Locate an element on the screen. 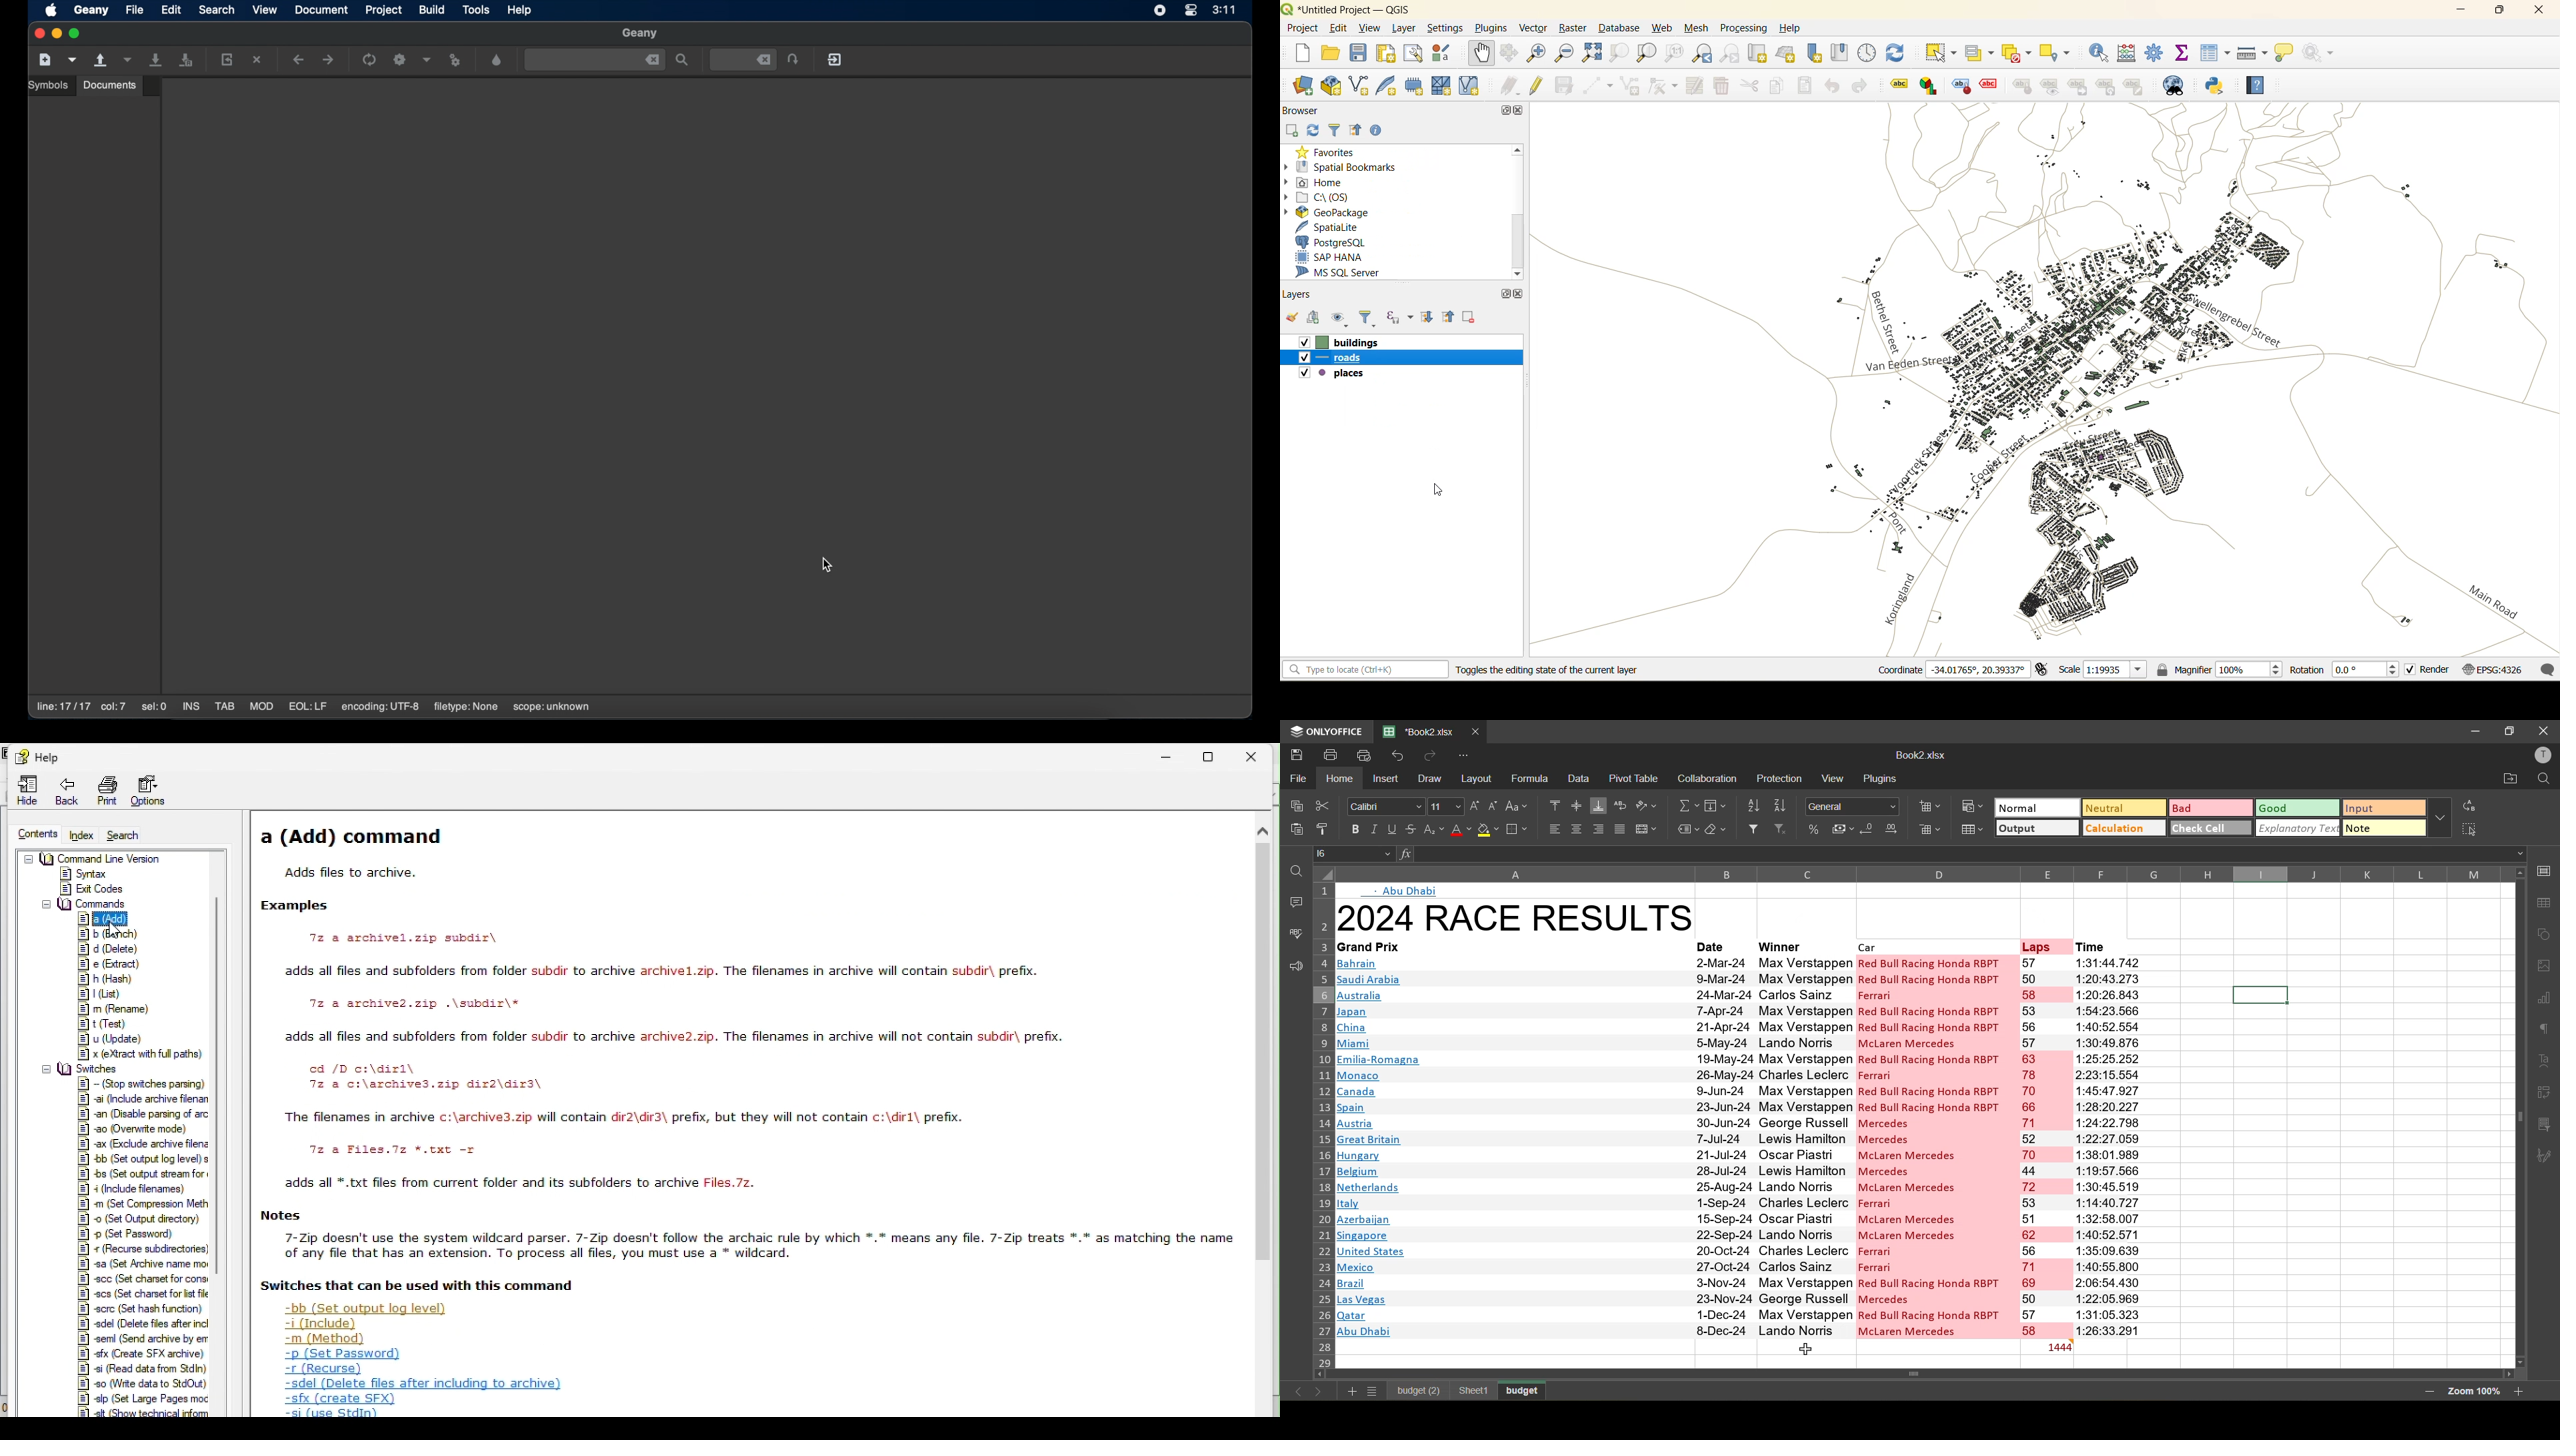  pin\unpin labels and diagrams is located at coordinates (2021, 86).